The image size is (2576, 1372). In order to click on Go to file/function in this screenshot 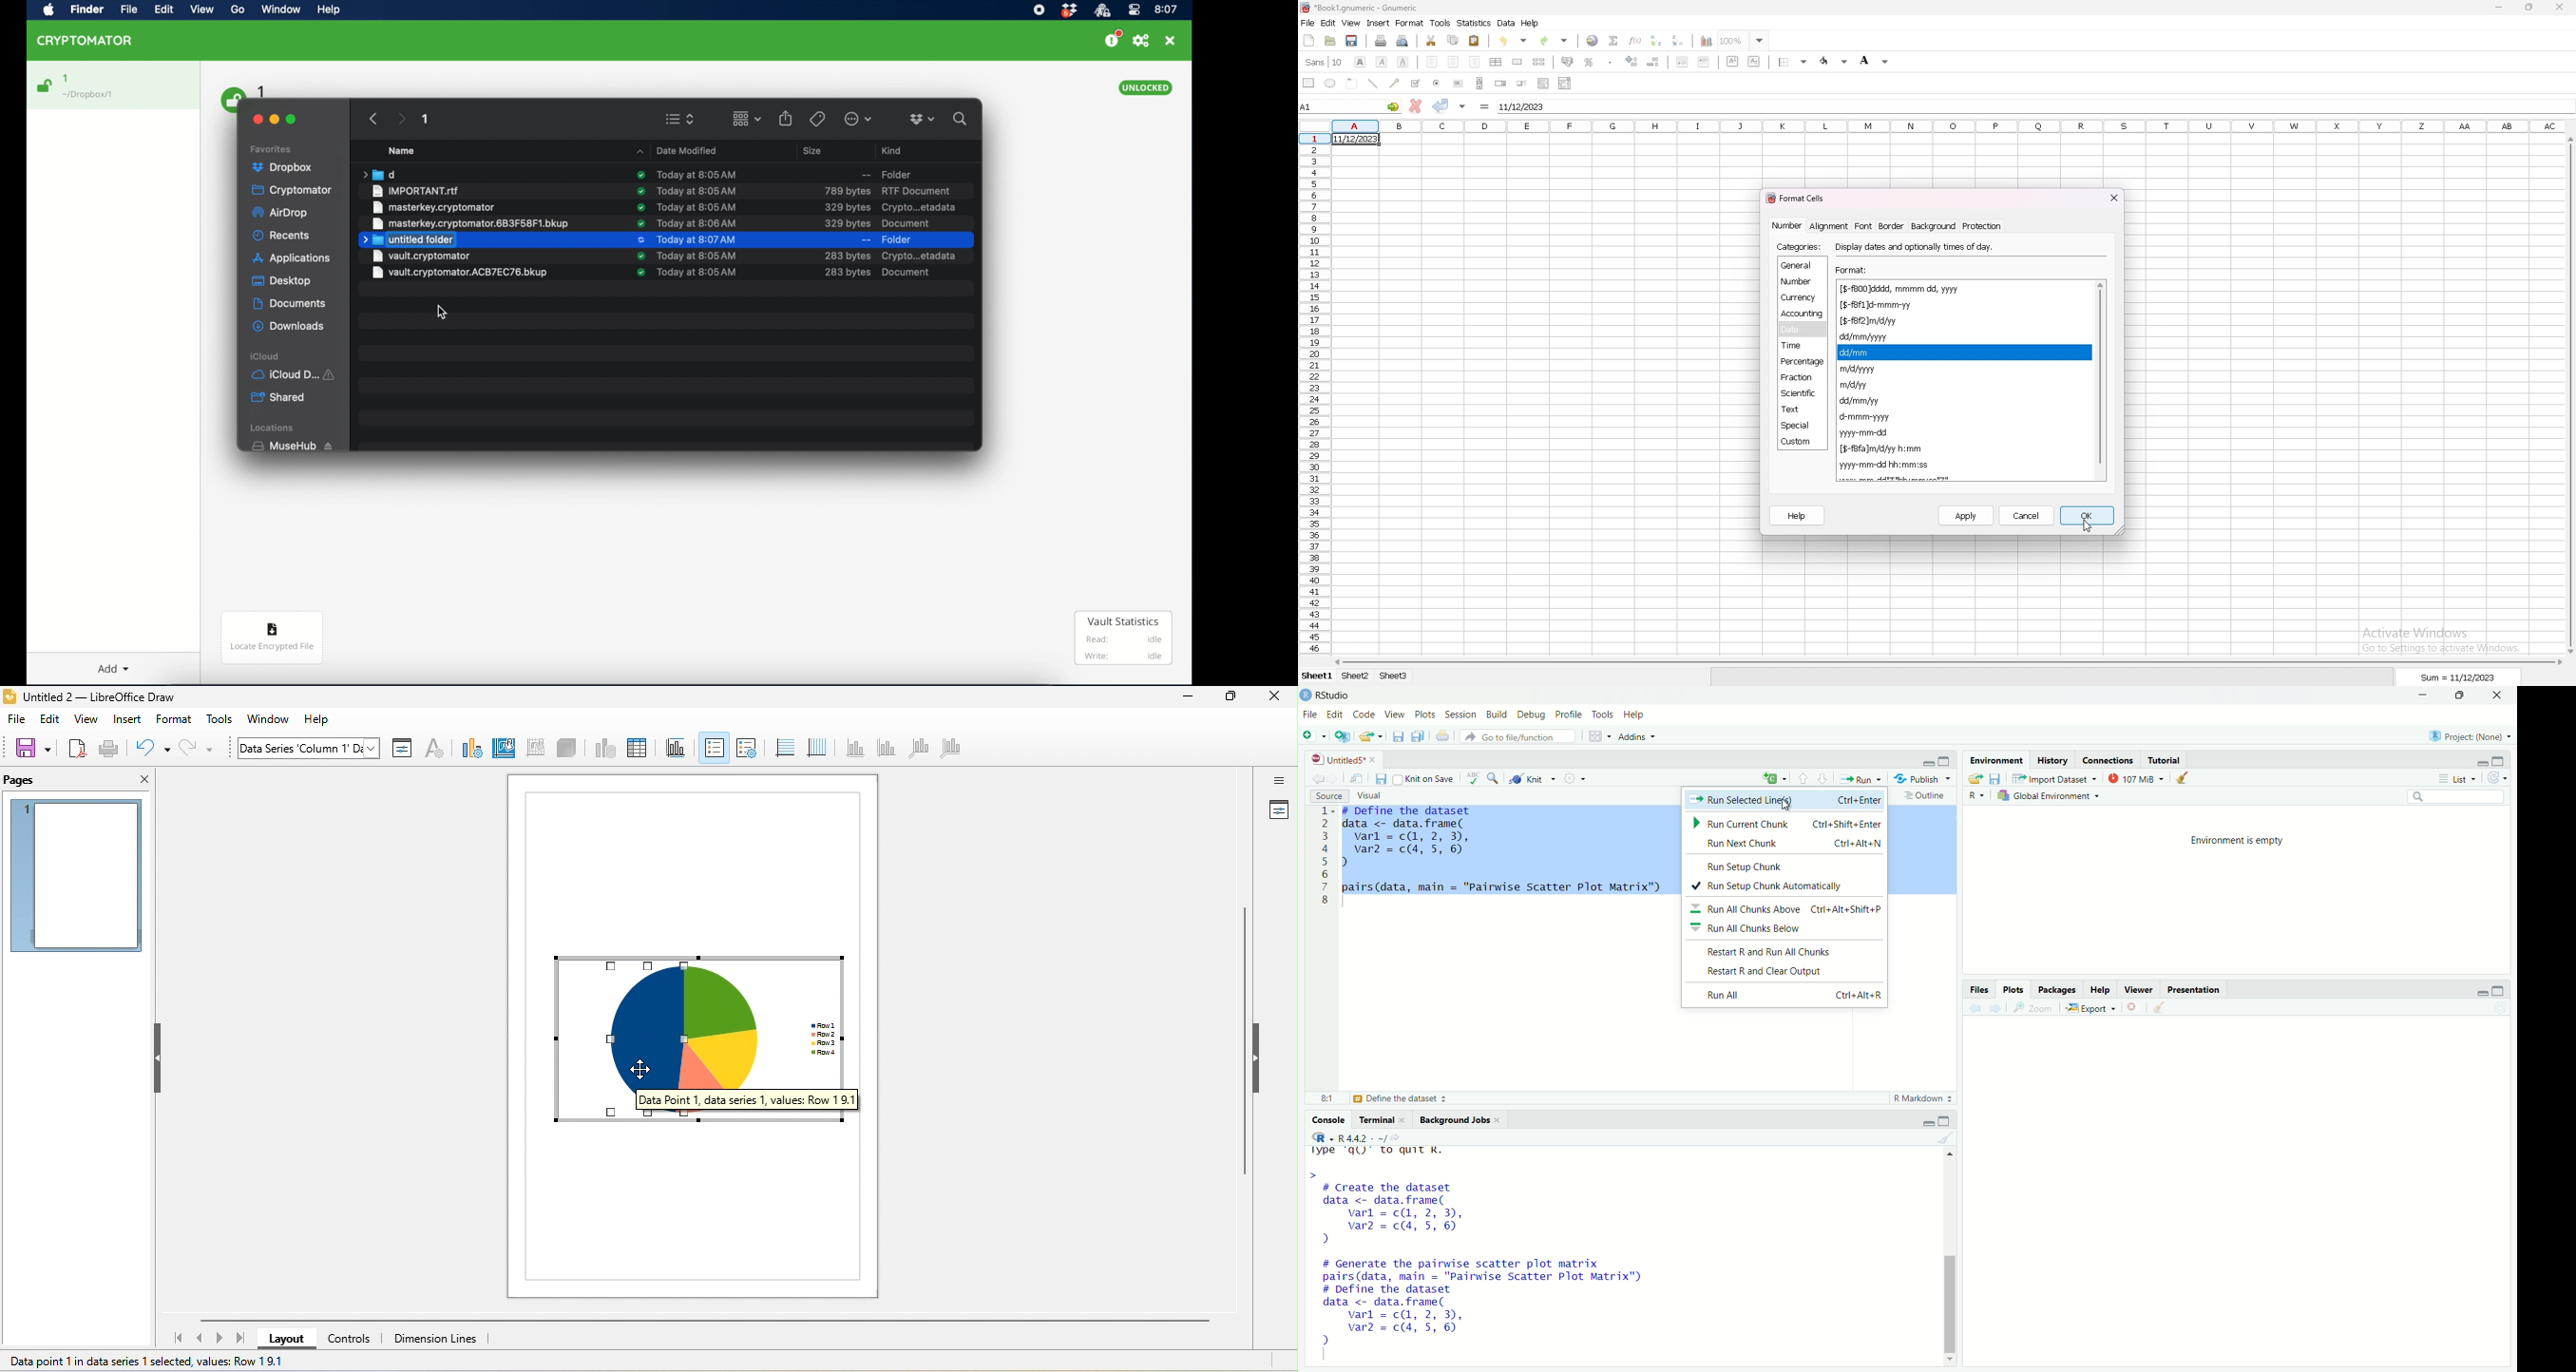, I will do `click(1517, 736)`.